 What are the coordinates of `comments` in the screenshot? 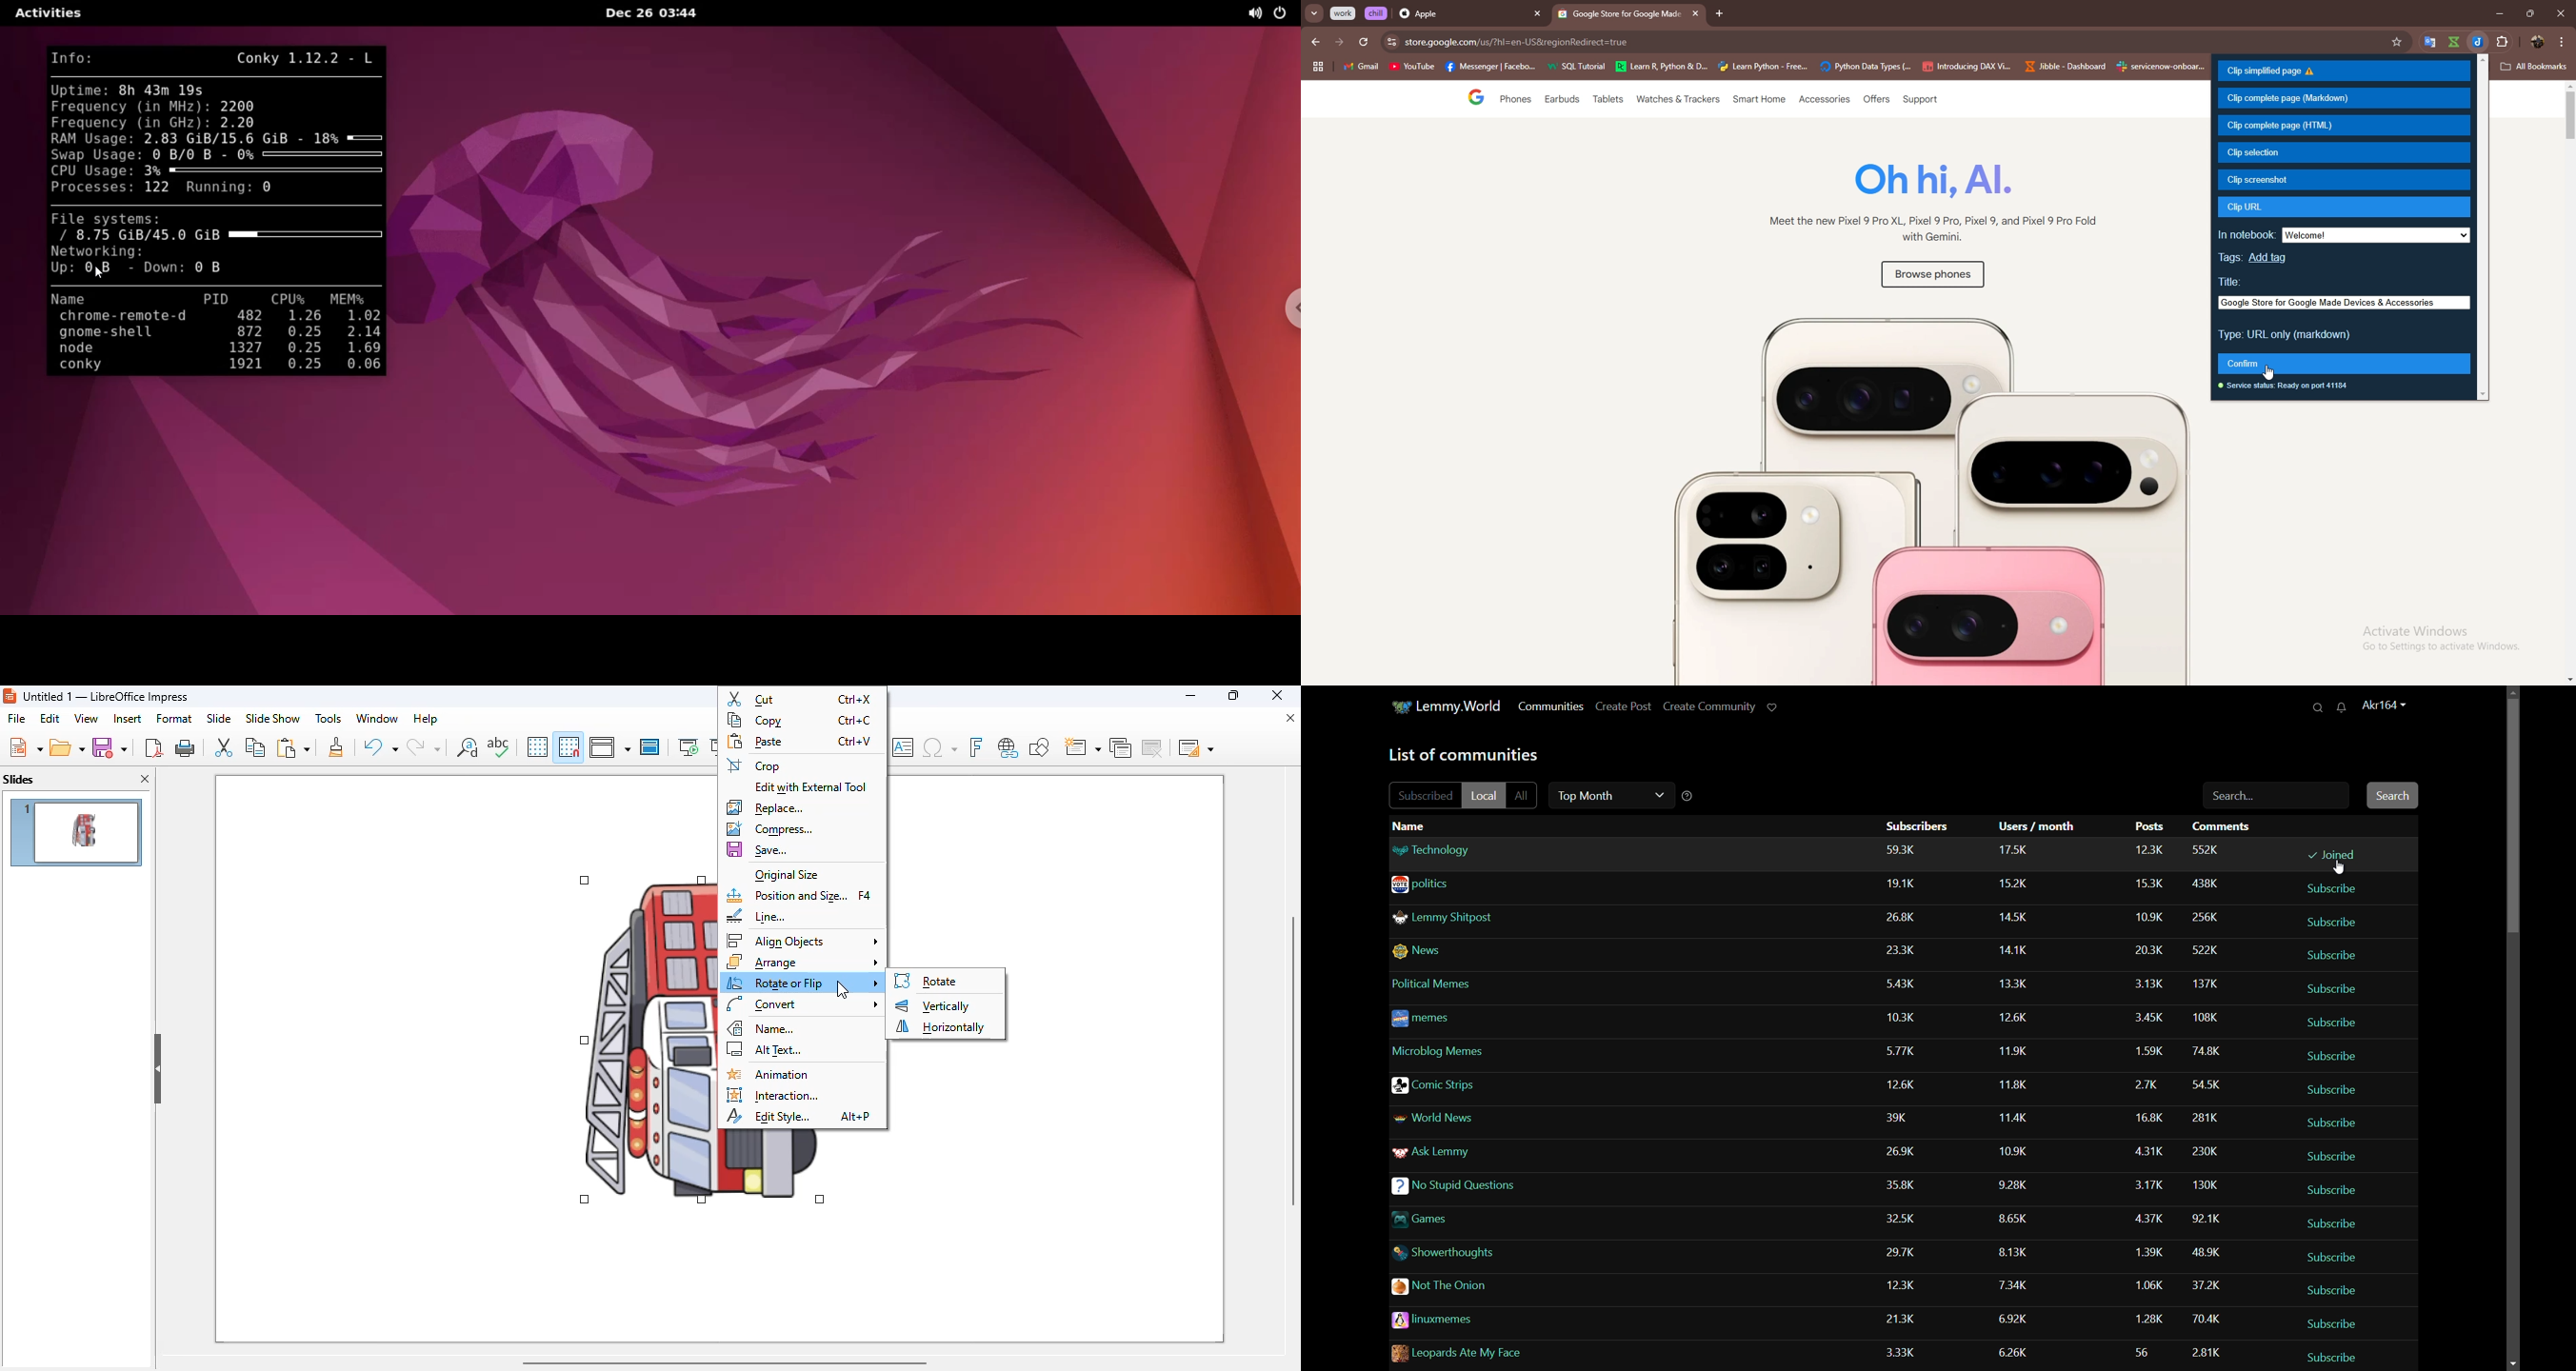 It's located at (2204, 884).